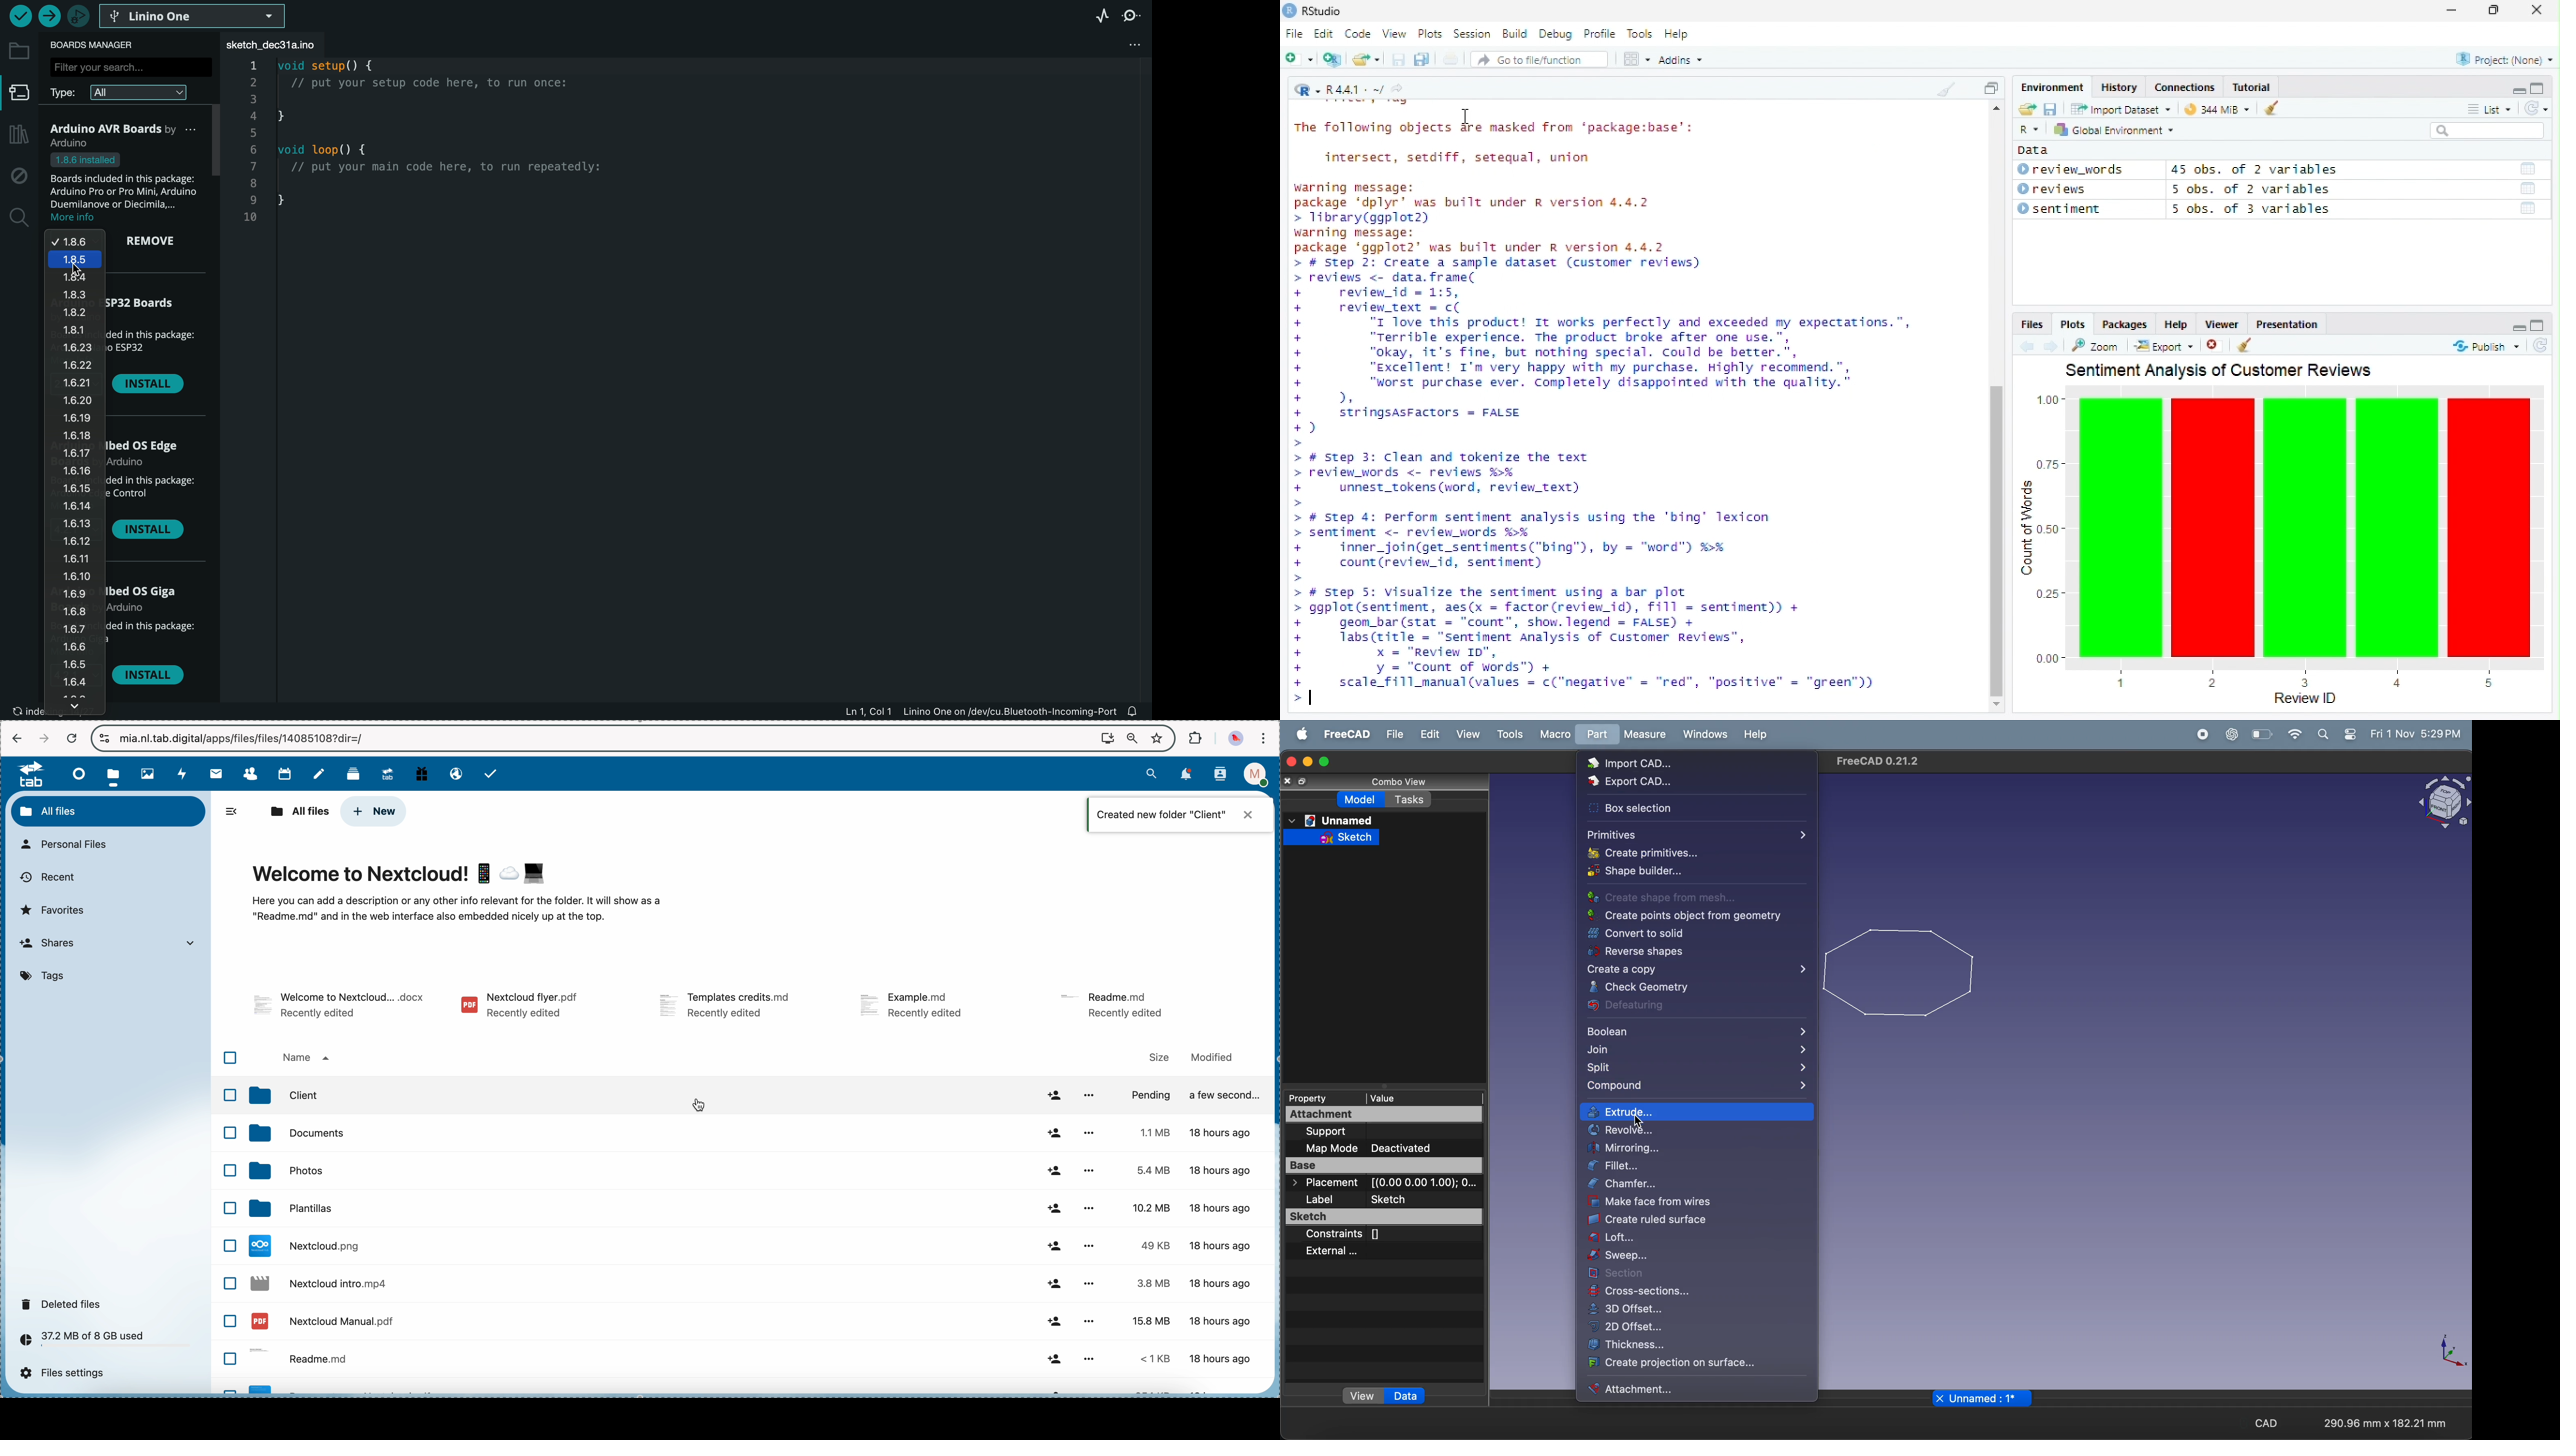 This screenshot has width=2576, height=1456. What do you see at coordinates (1089, 1209) in the screenshot?
I see `more options` at bounding box center [1089, 1209].